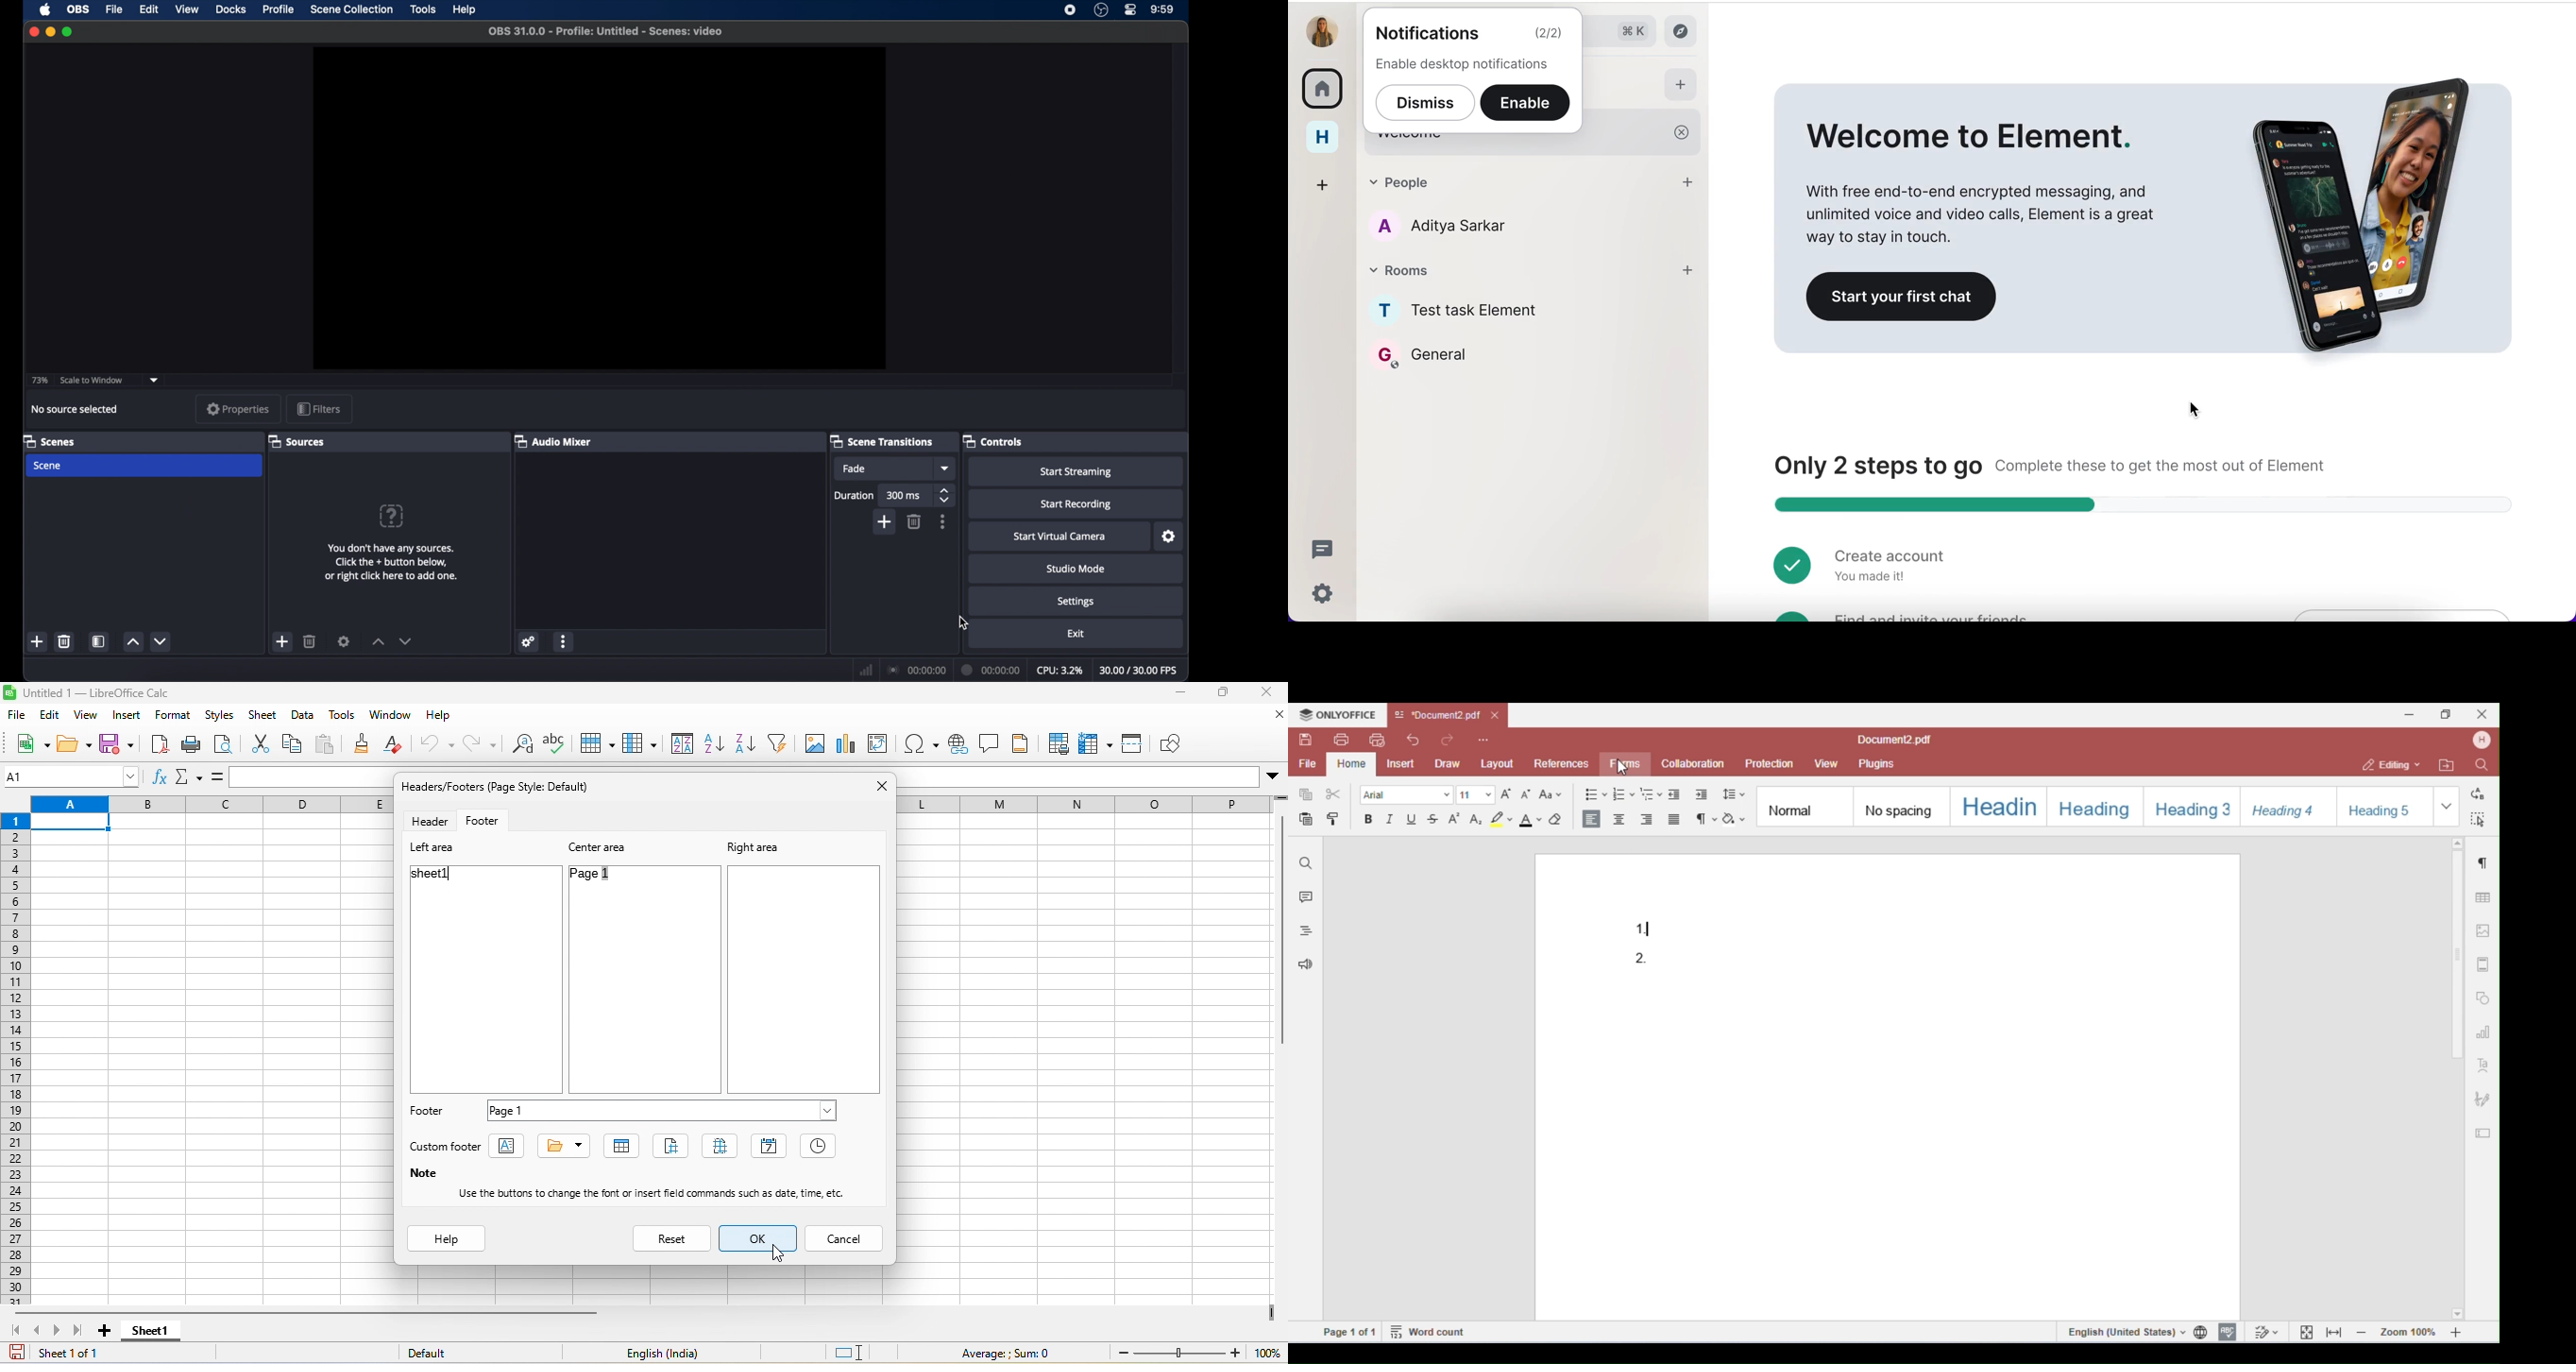 Image resolution: width=2576 pixels, height=1372 pixels. What do you see at coordinates (127, 718) in the screenshot?
I see `insert` at bounding box center [127, 718].